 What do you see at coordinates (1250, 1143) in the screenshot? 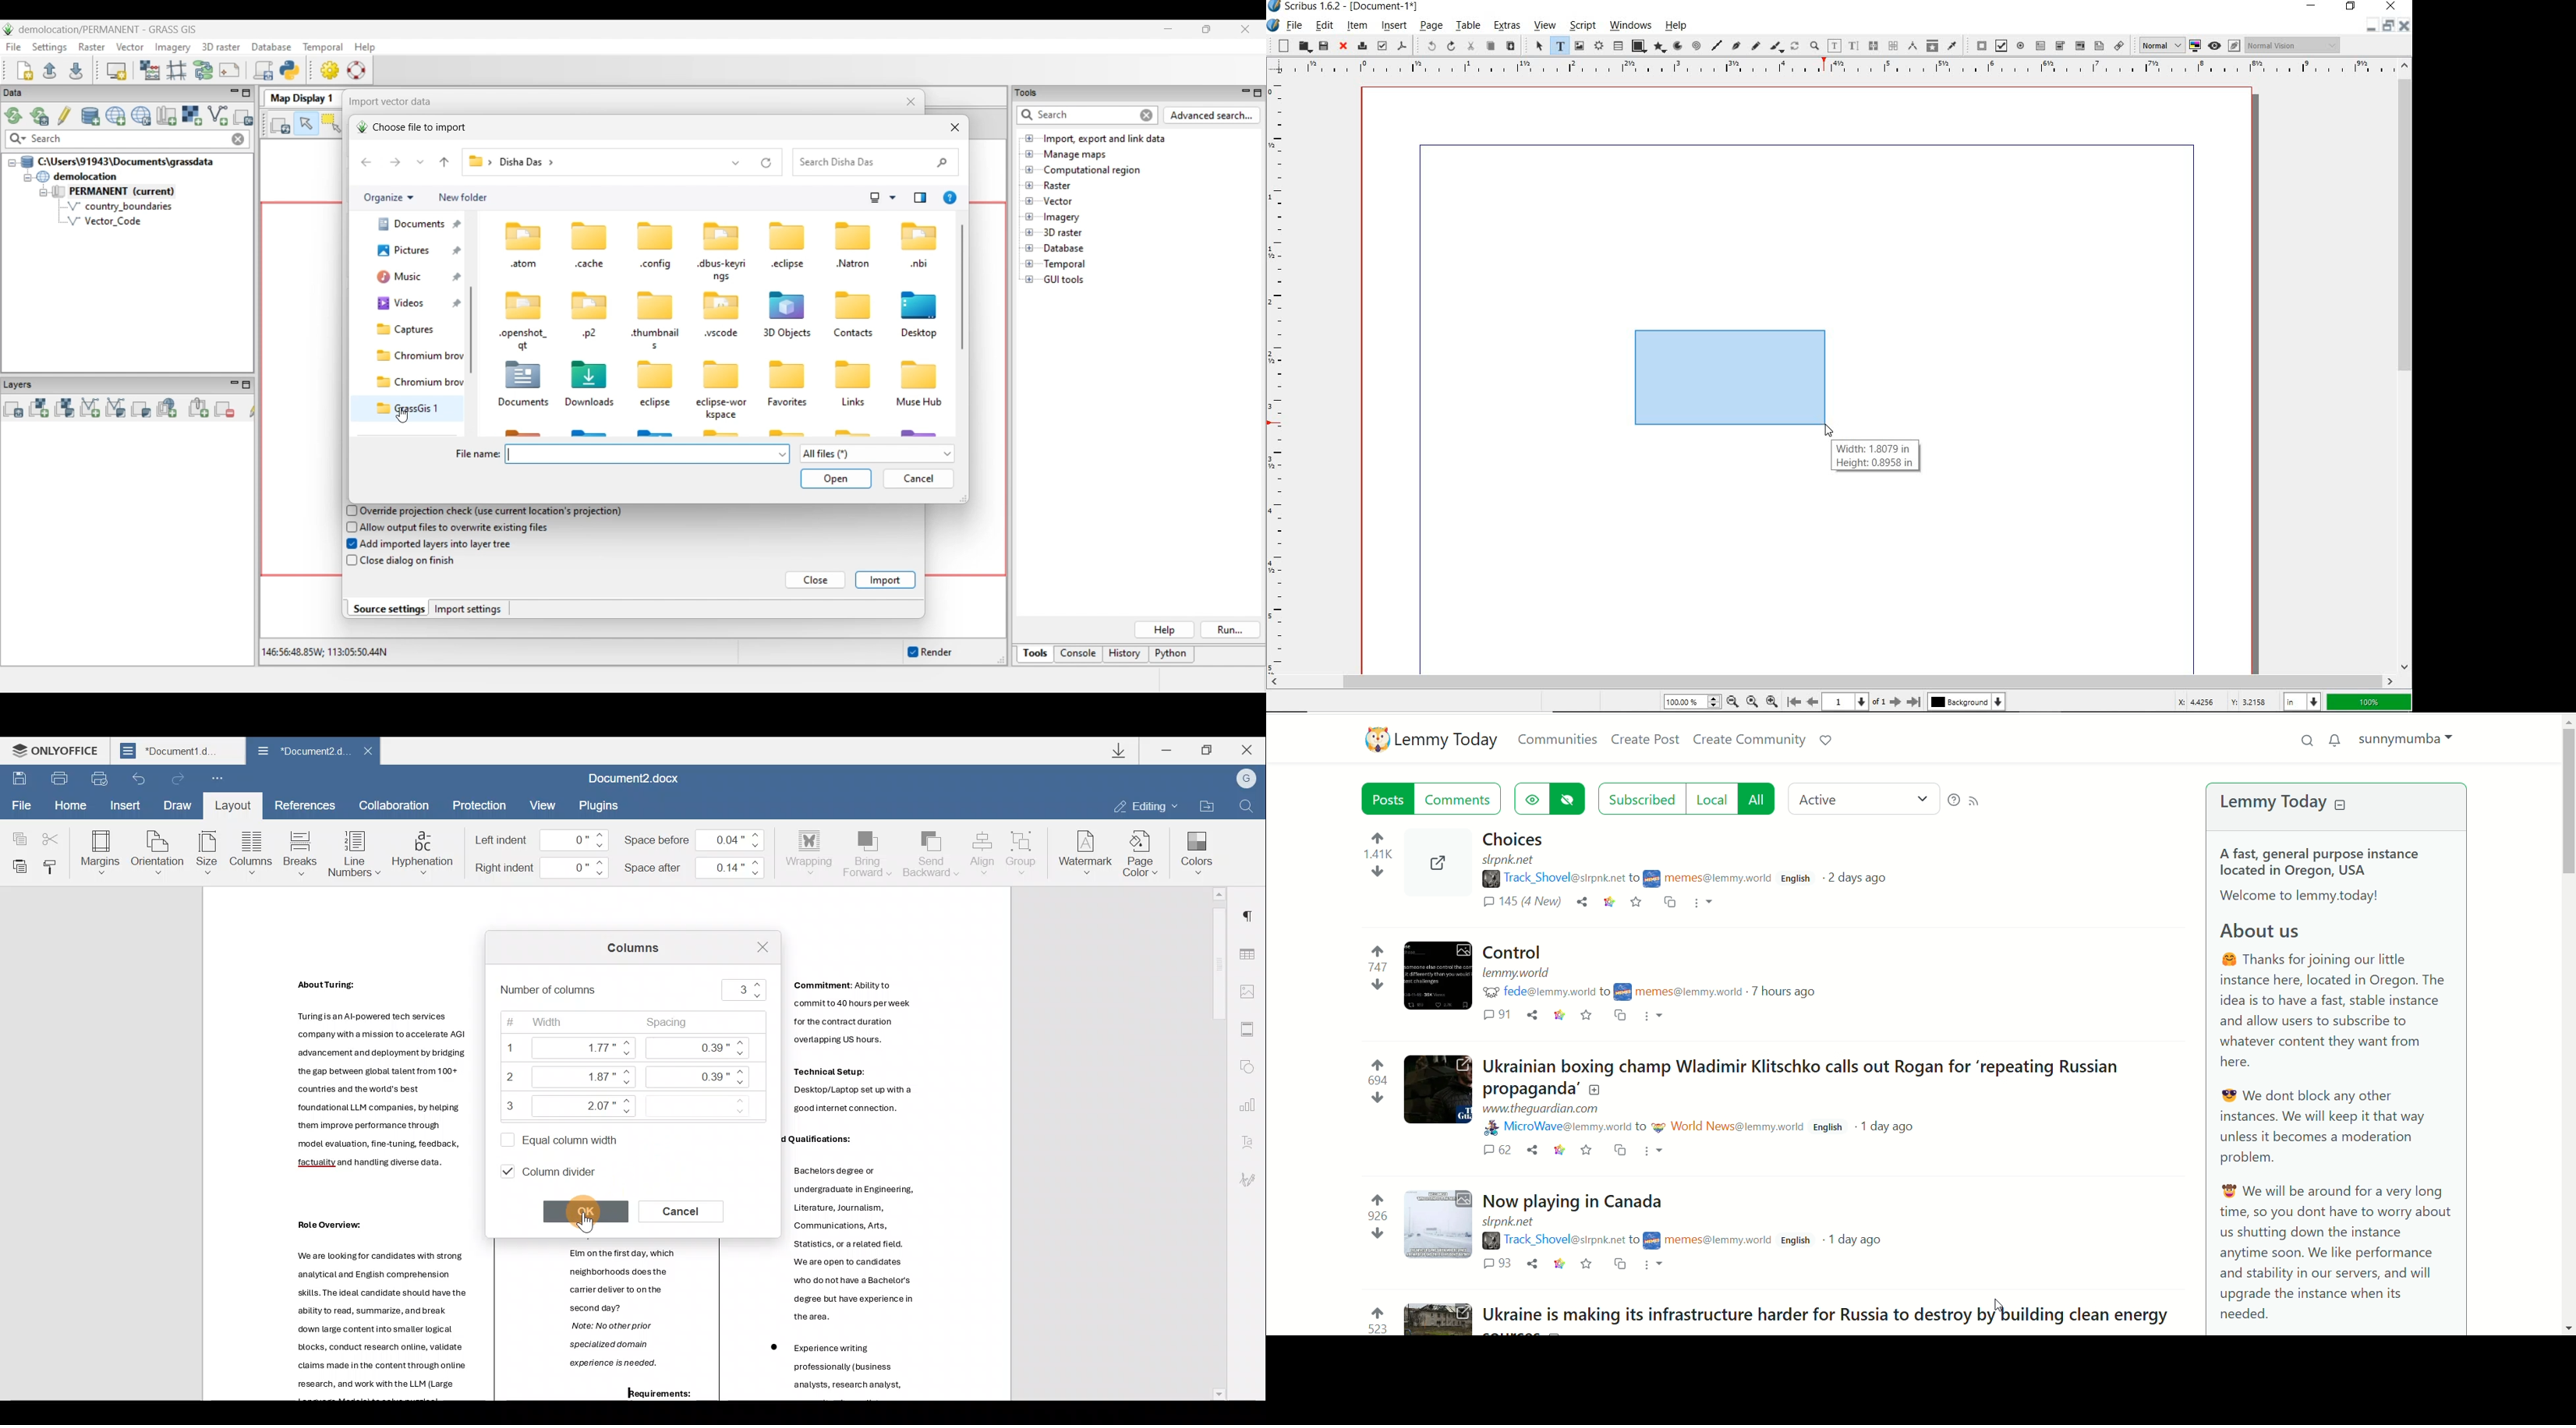
I see `Text Art settings` at bounding box center [1250, 1143].